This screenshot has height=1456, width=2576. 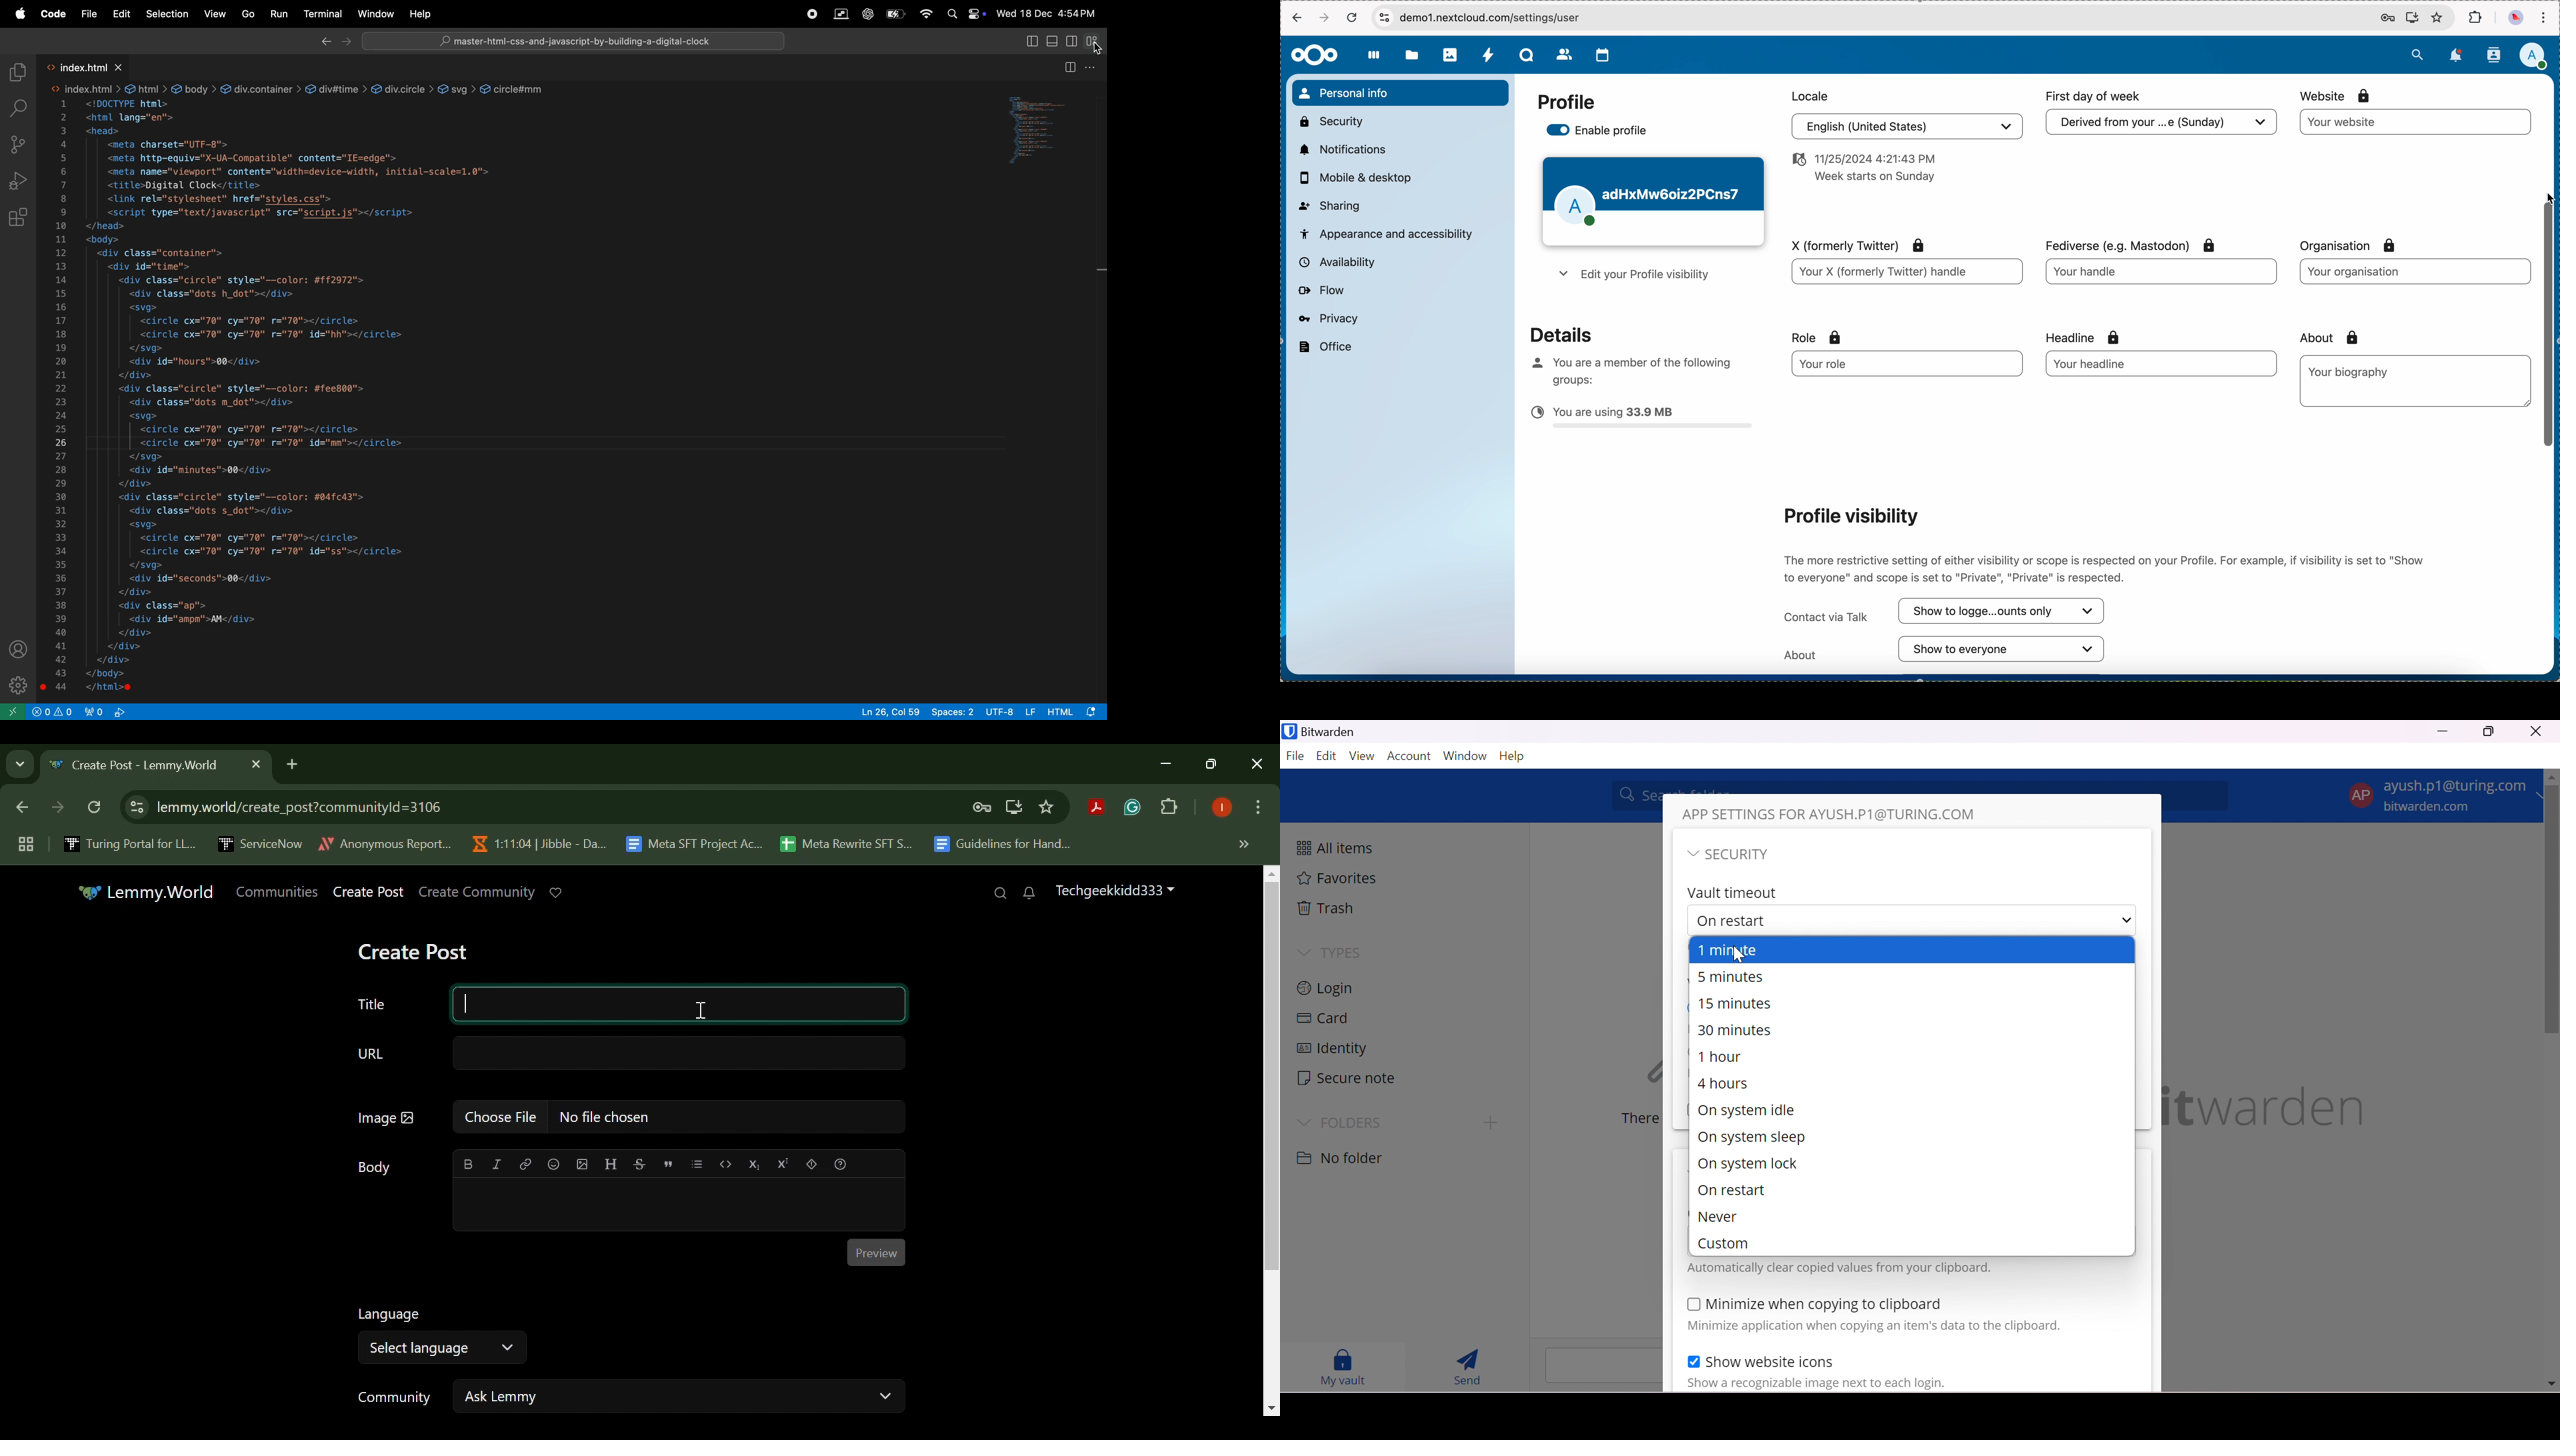 What do you see at coordinates (1330, 120) in the screenshot?
I see `security` at bounding box center [1330, 120].